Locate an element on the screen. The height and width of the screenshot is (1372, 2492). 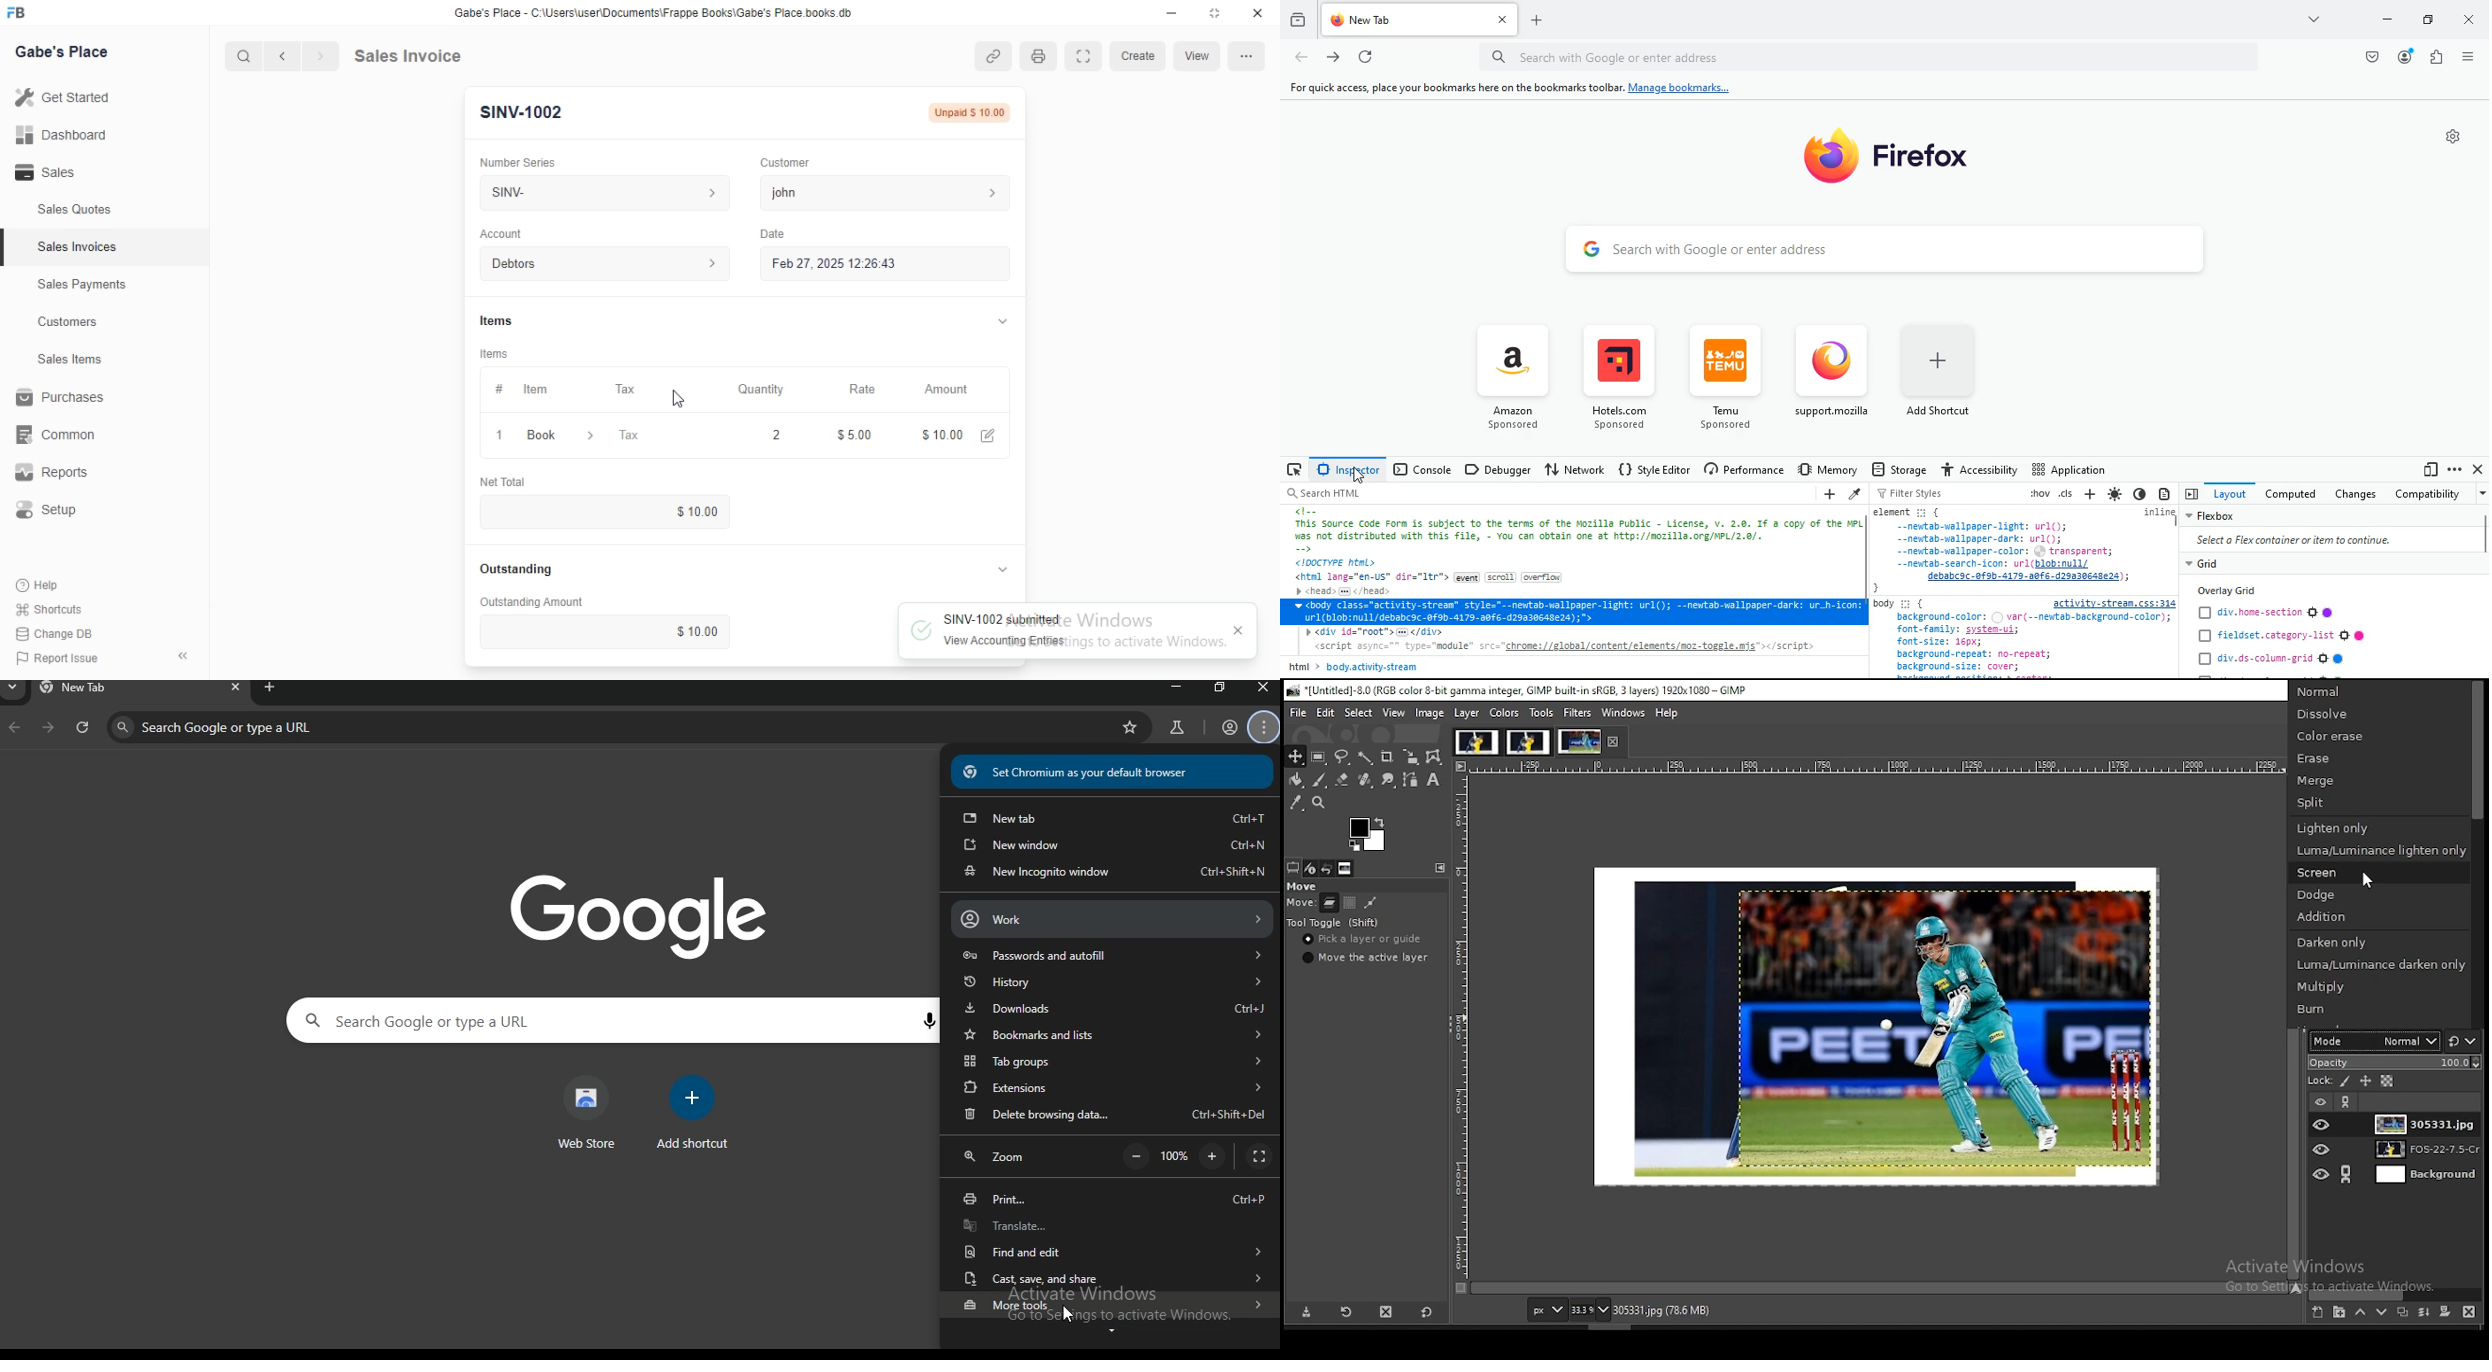
SINV-1002 is located at coordinates (523, 113).